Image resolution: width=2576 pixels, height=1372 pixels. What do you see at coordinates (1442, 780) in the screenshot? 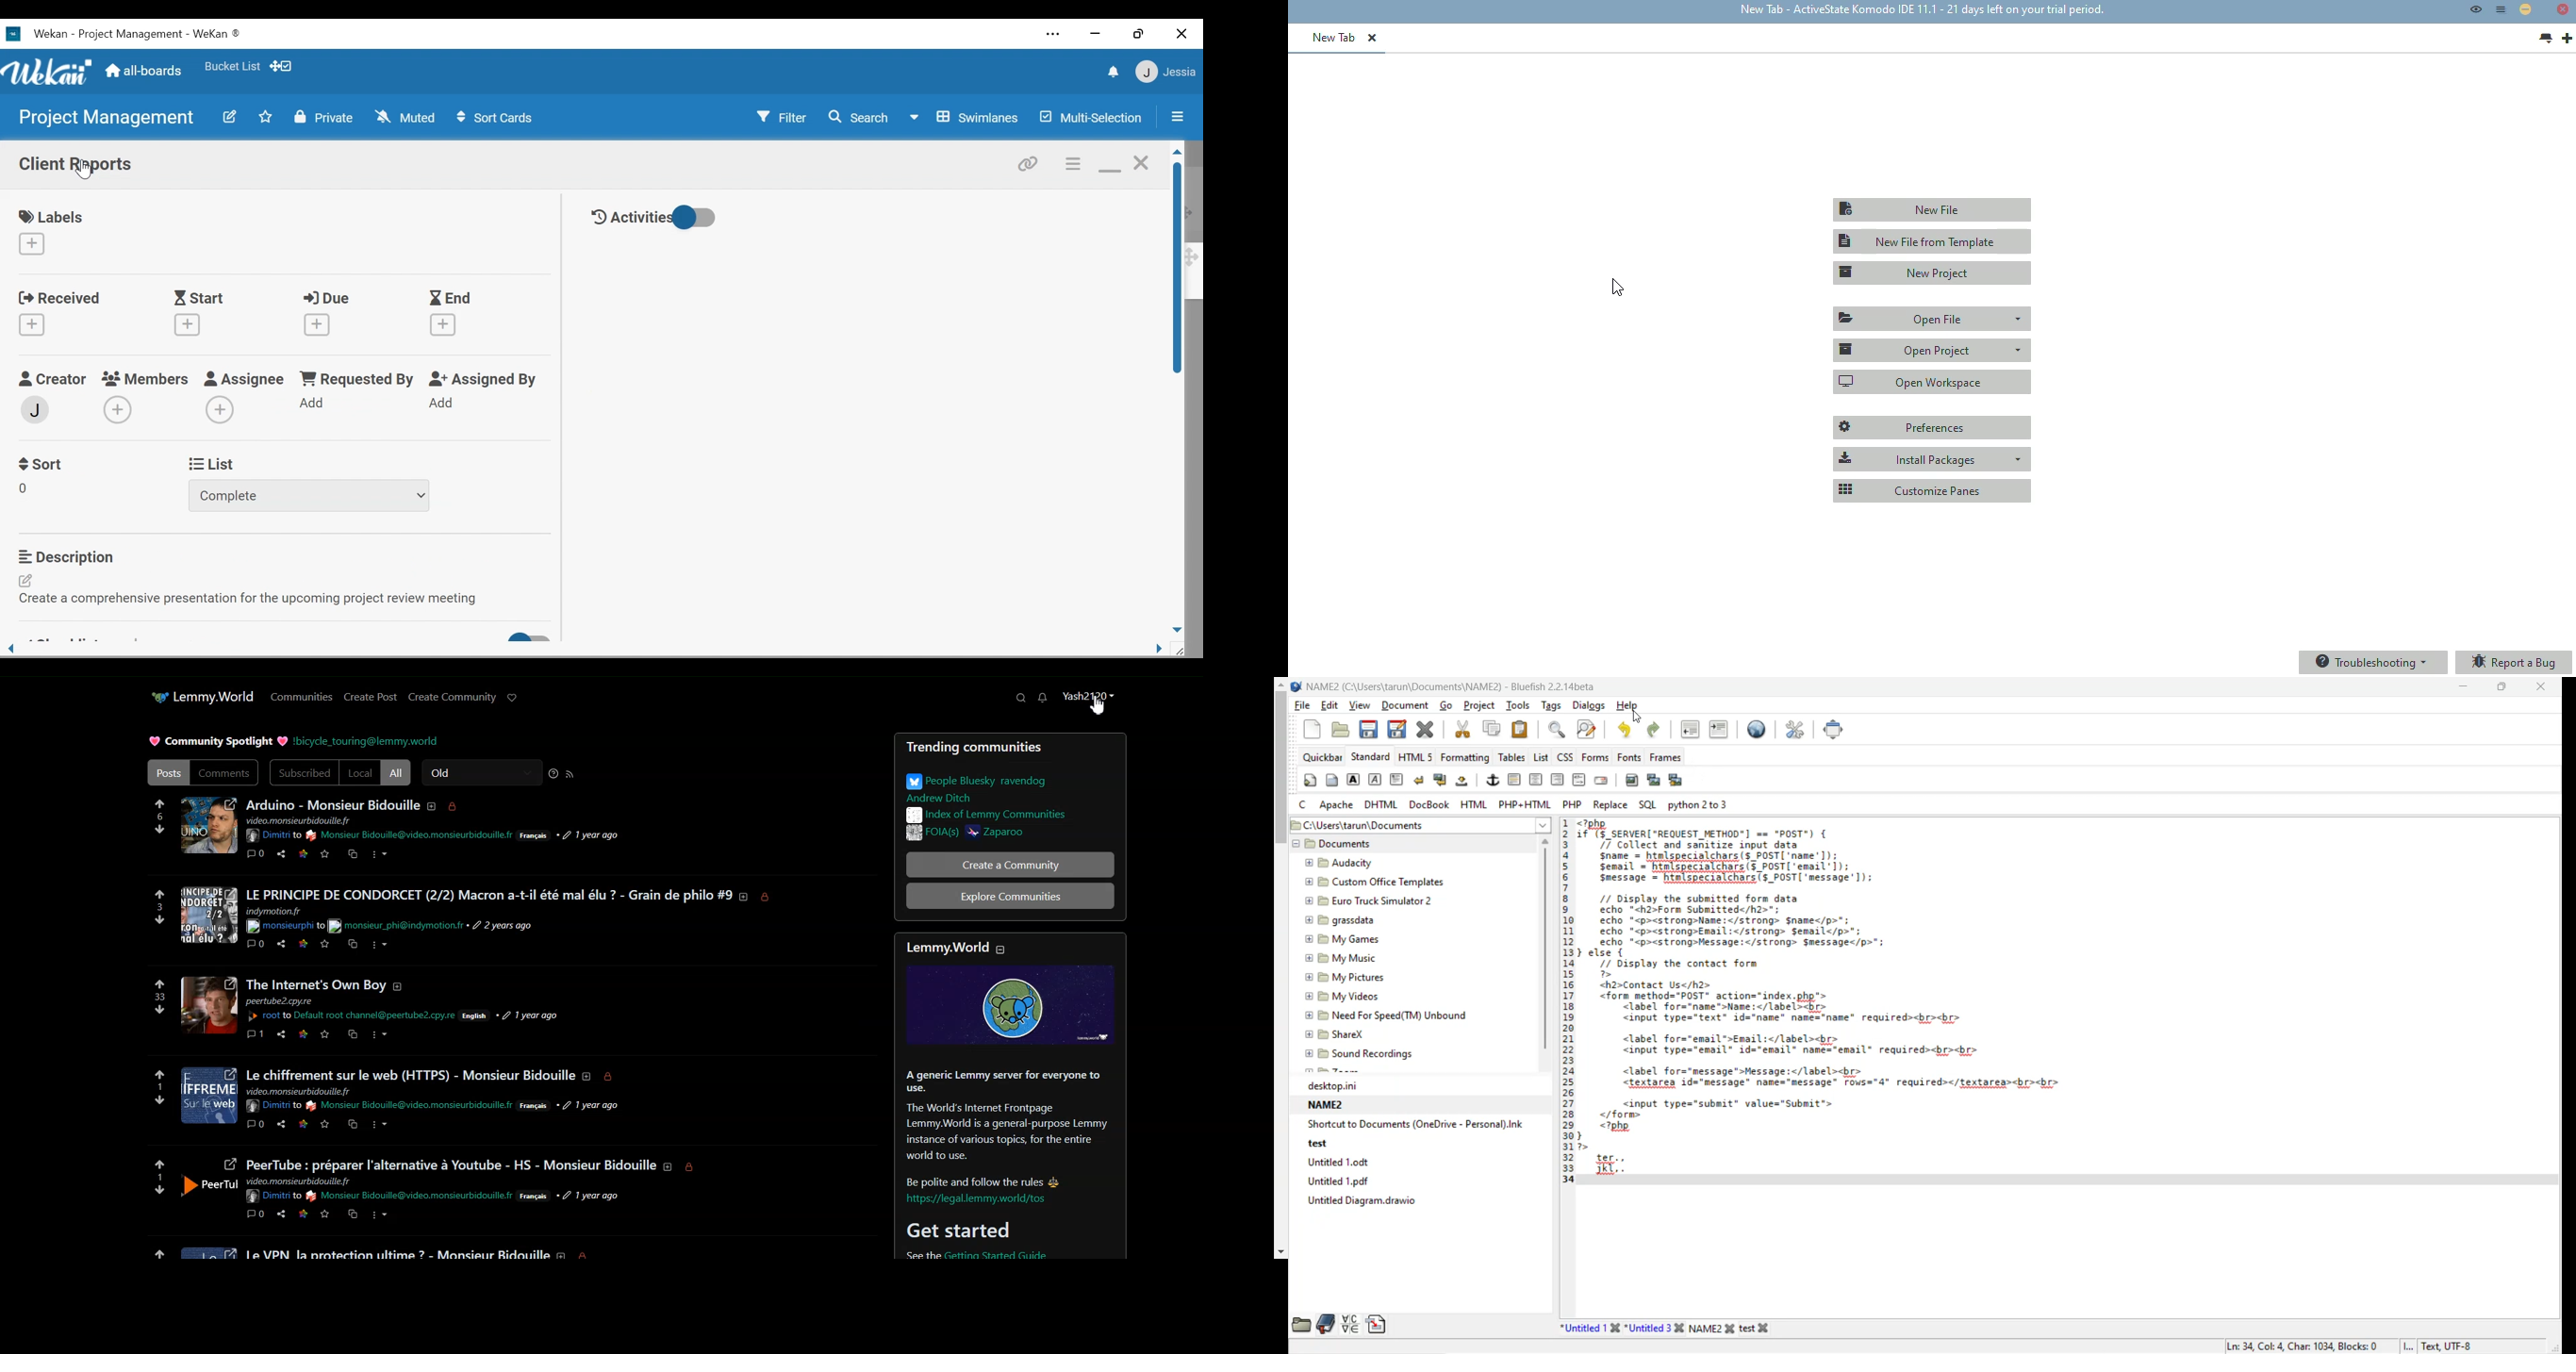
I see `break and clear` at bounding box center [1442, 780].